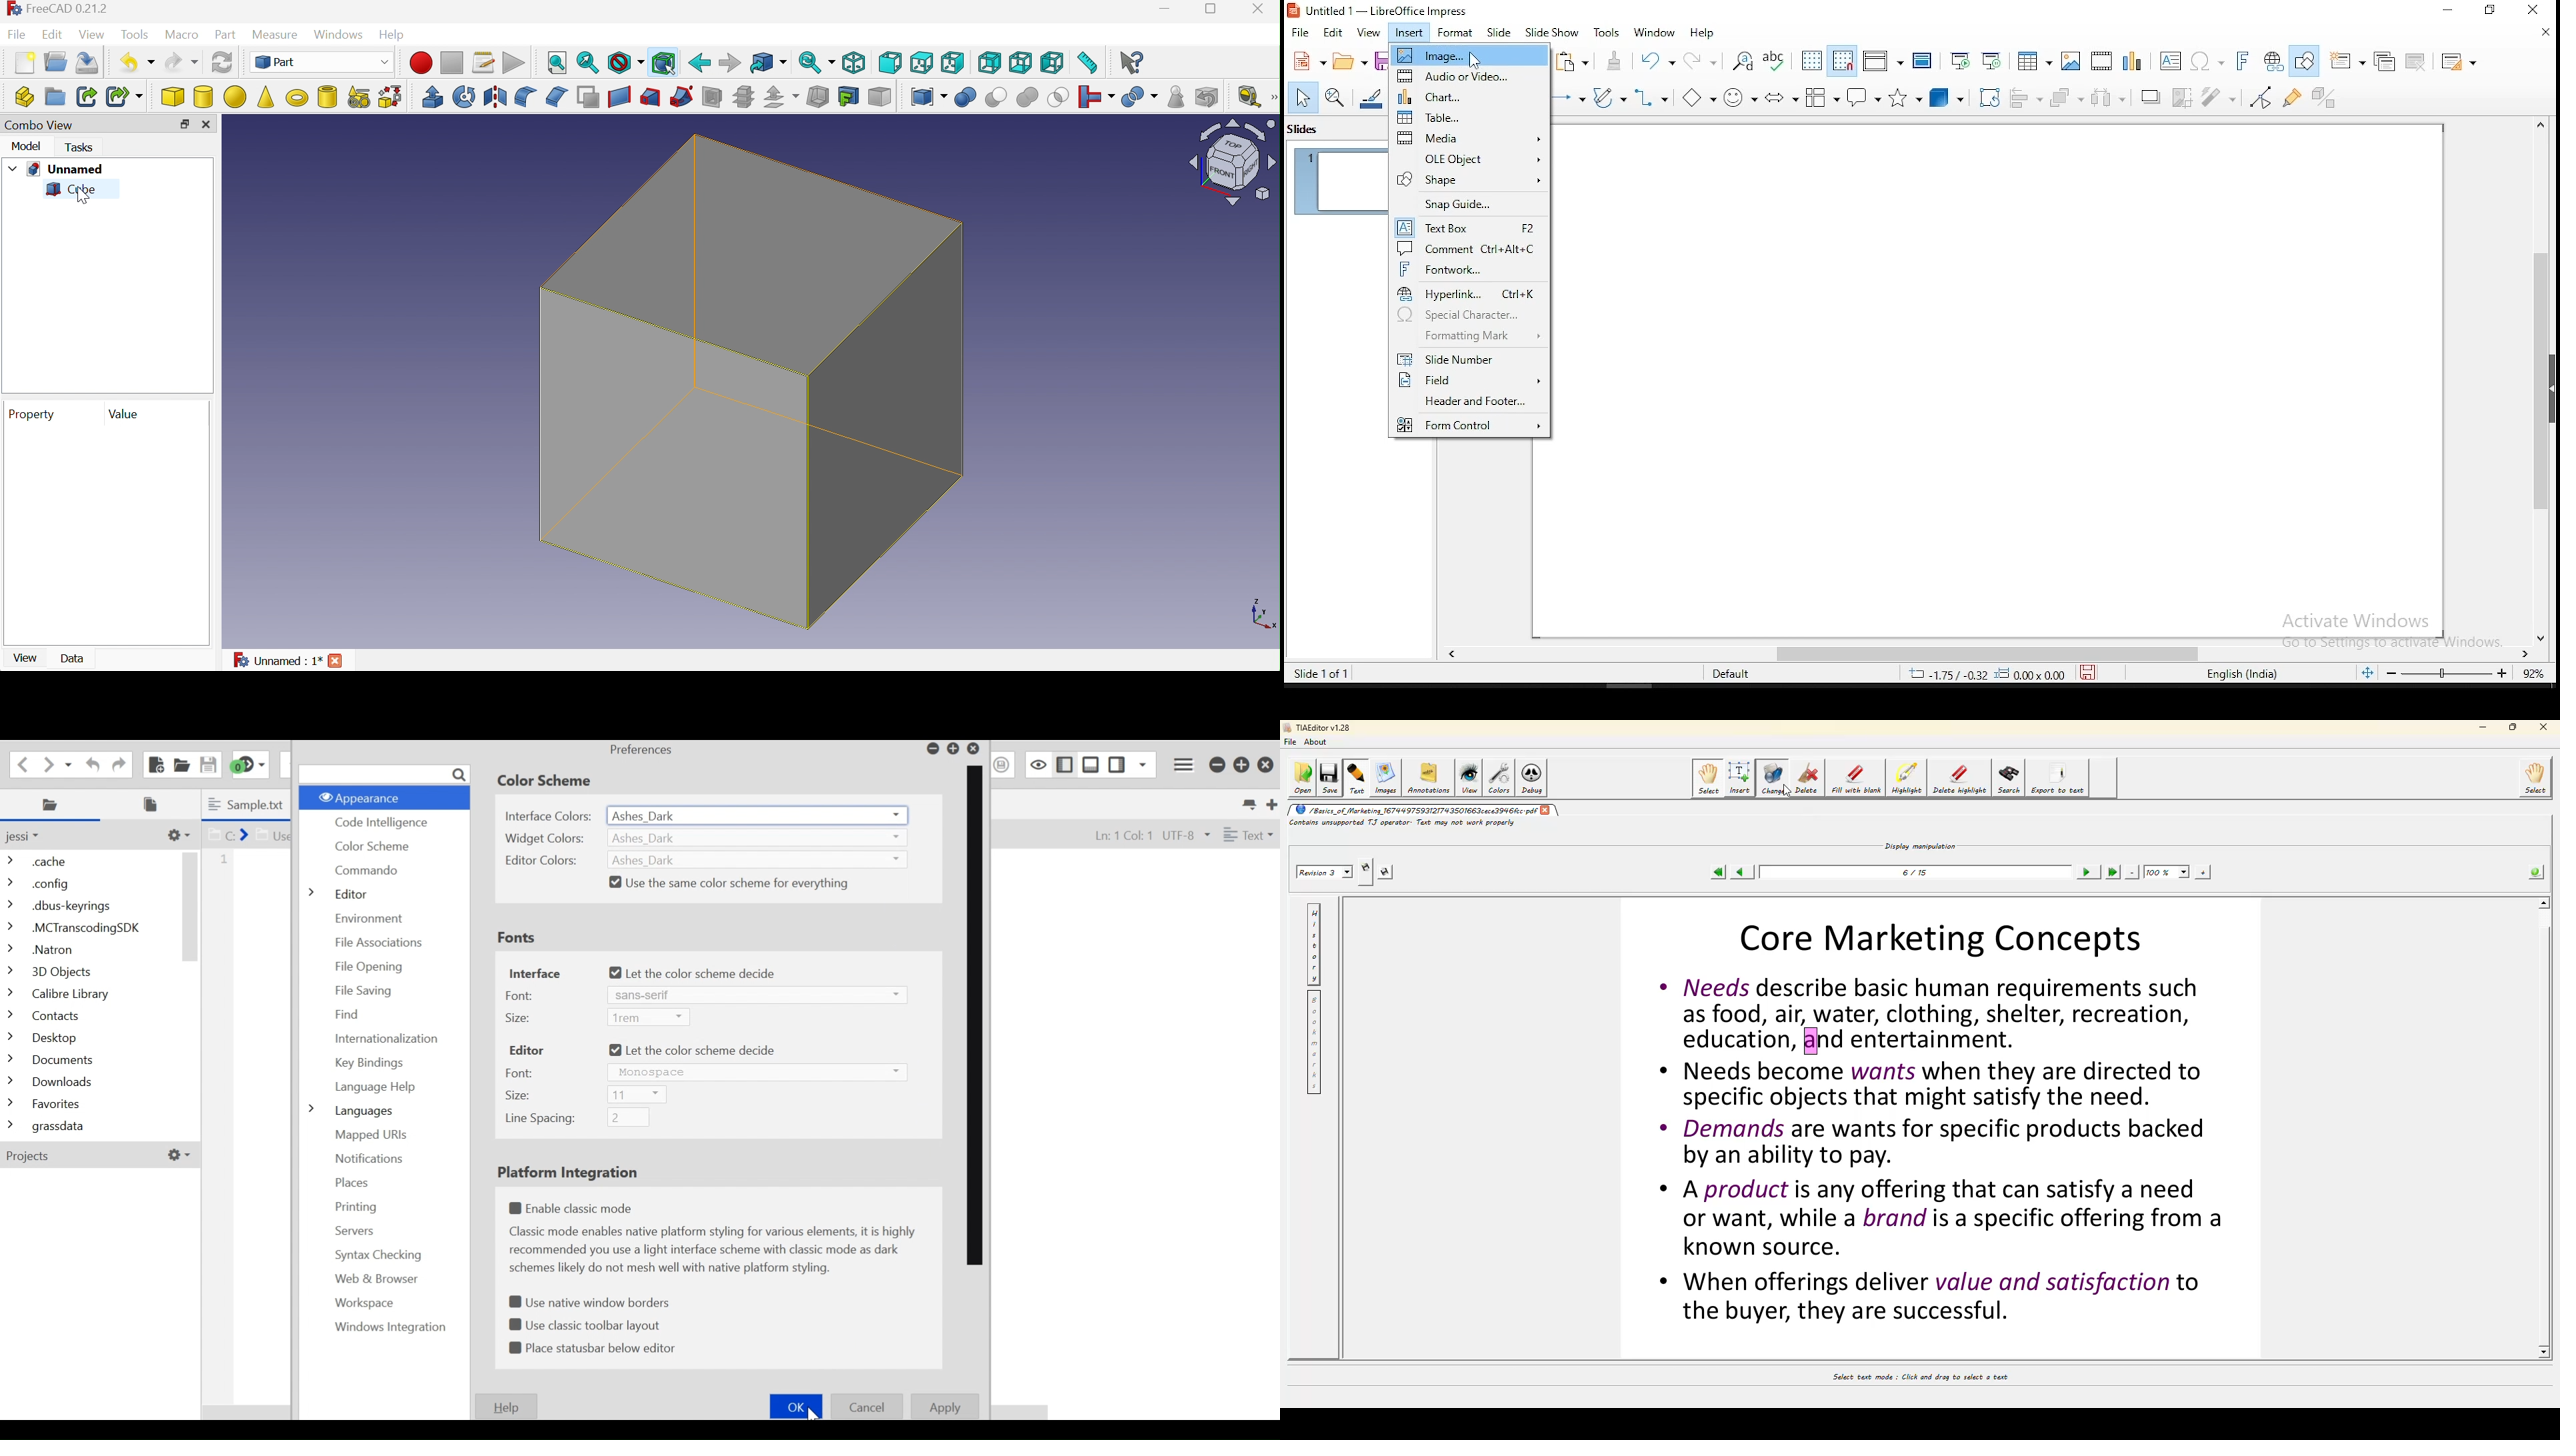 Image resolution: width=2576 pixels, height=1456 pixels. What do you see at coordinates (1087, 64) in the screenshot?
I see `Measure distance` at bounding box center [1087, 64].